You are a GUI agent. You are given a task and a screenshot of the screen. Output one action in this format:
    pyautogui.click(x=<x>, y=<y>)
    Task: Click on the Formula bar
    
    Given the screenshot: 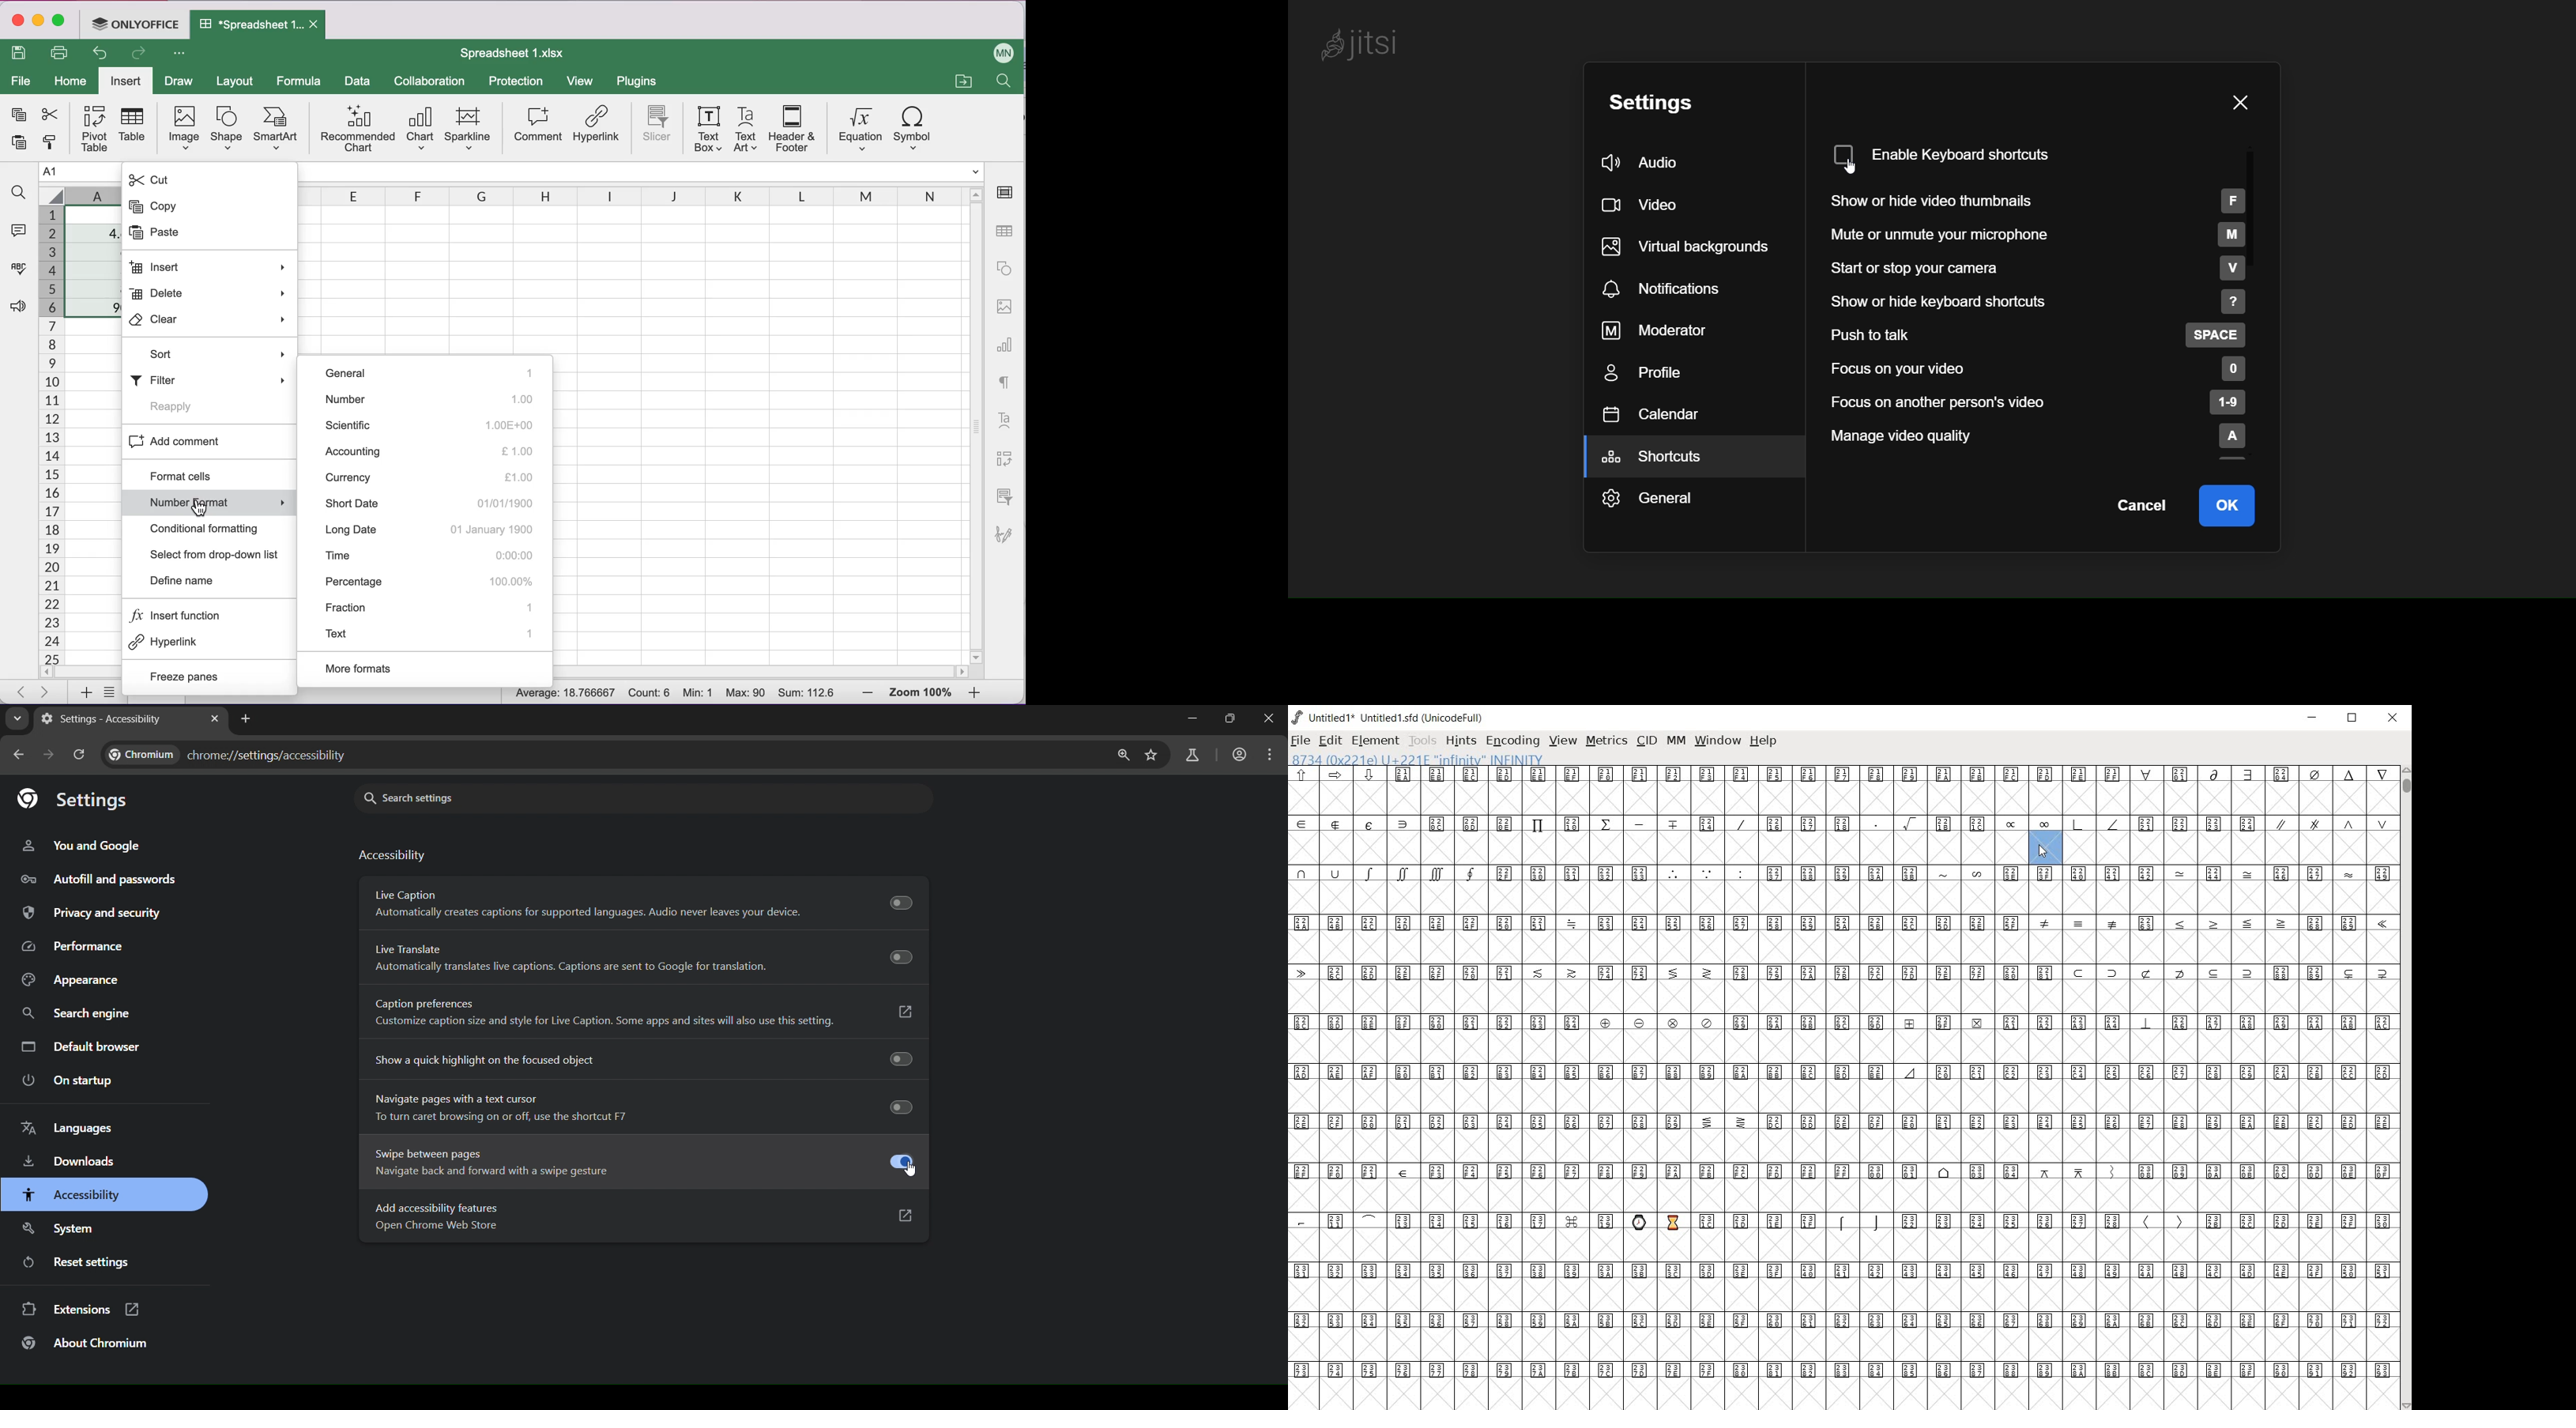 What is the action you would take?
    pyautogui.click(x=643, y=173)
    